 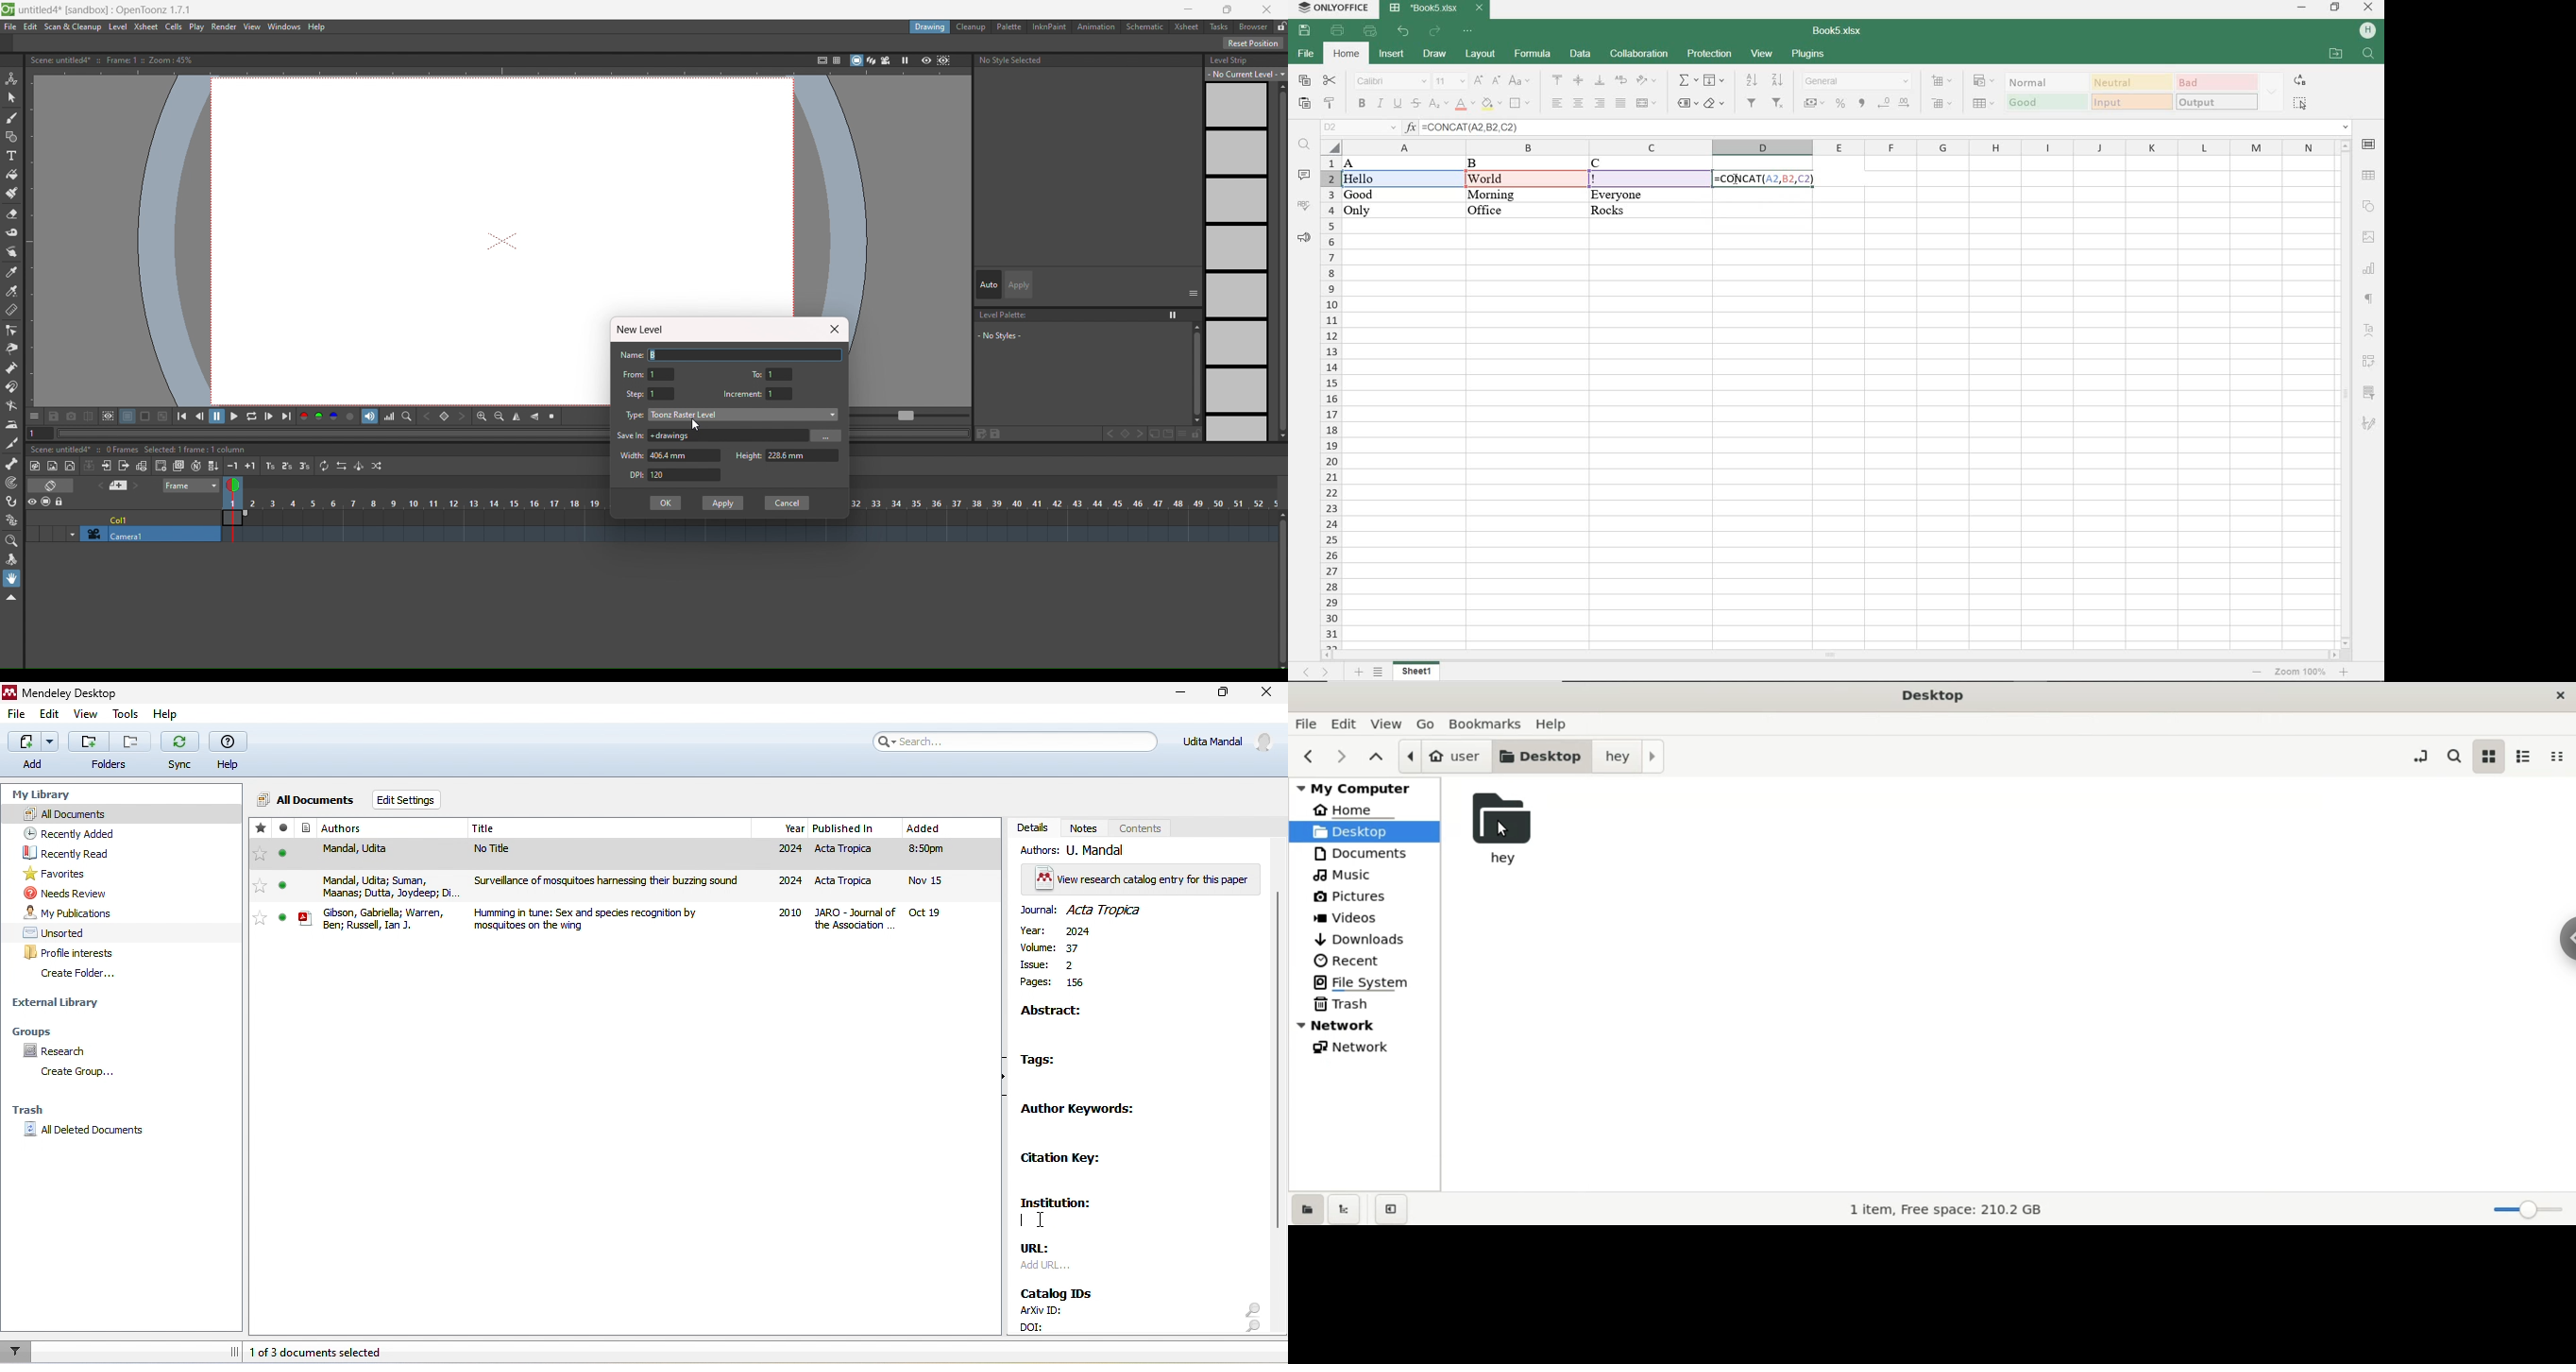 I want to click on issue: 2, so click(x=1063, y=964).